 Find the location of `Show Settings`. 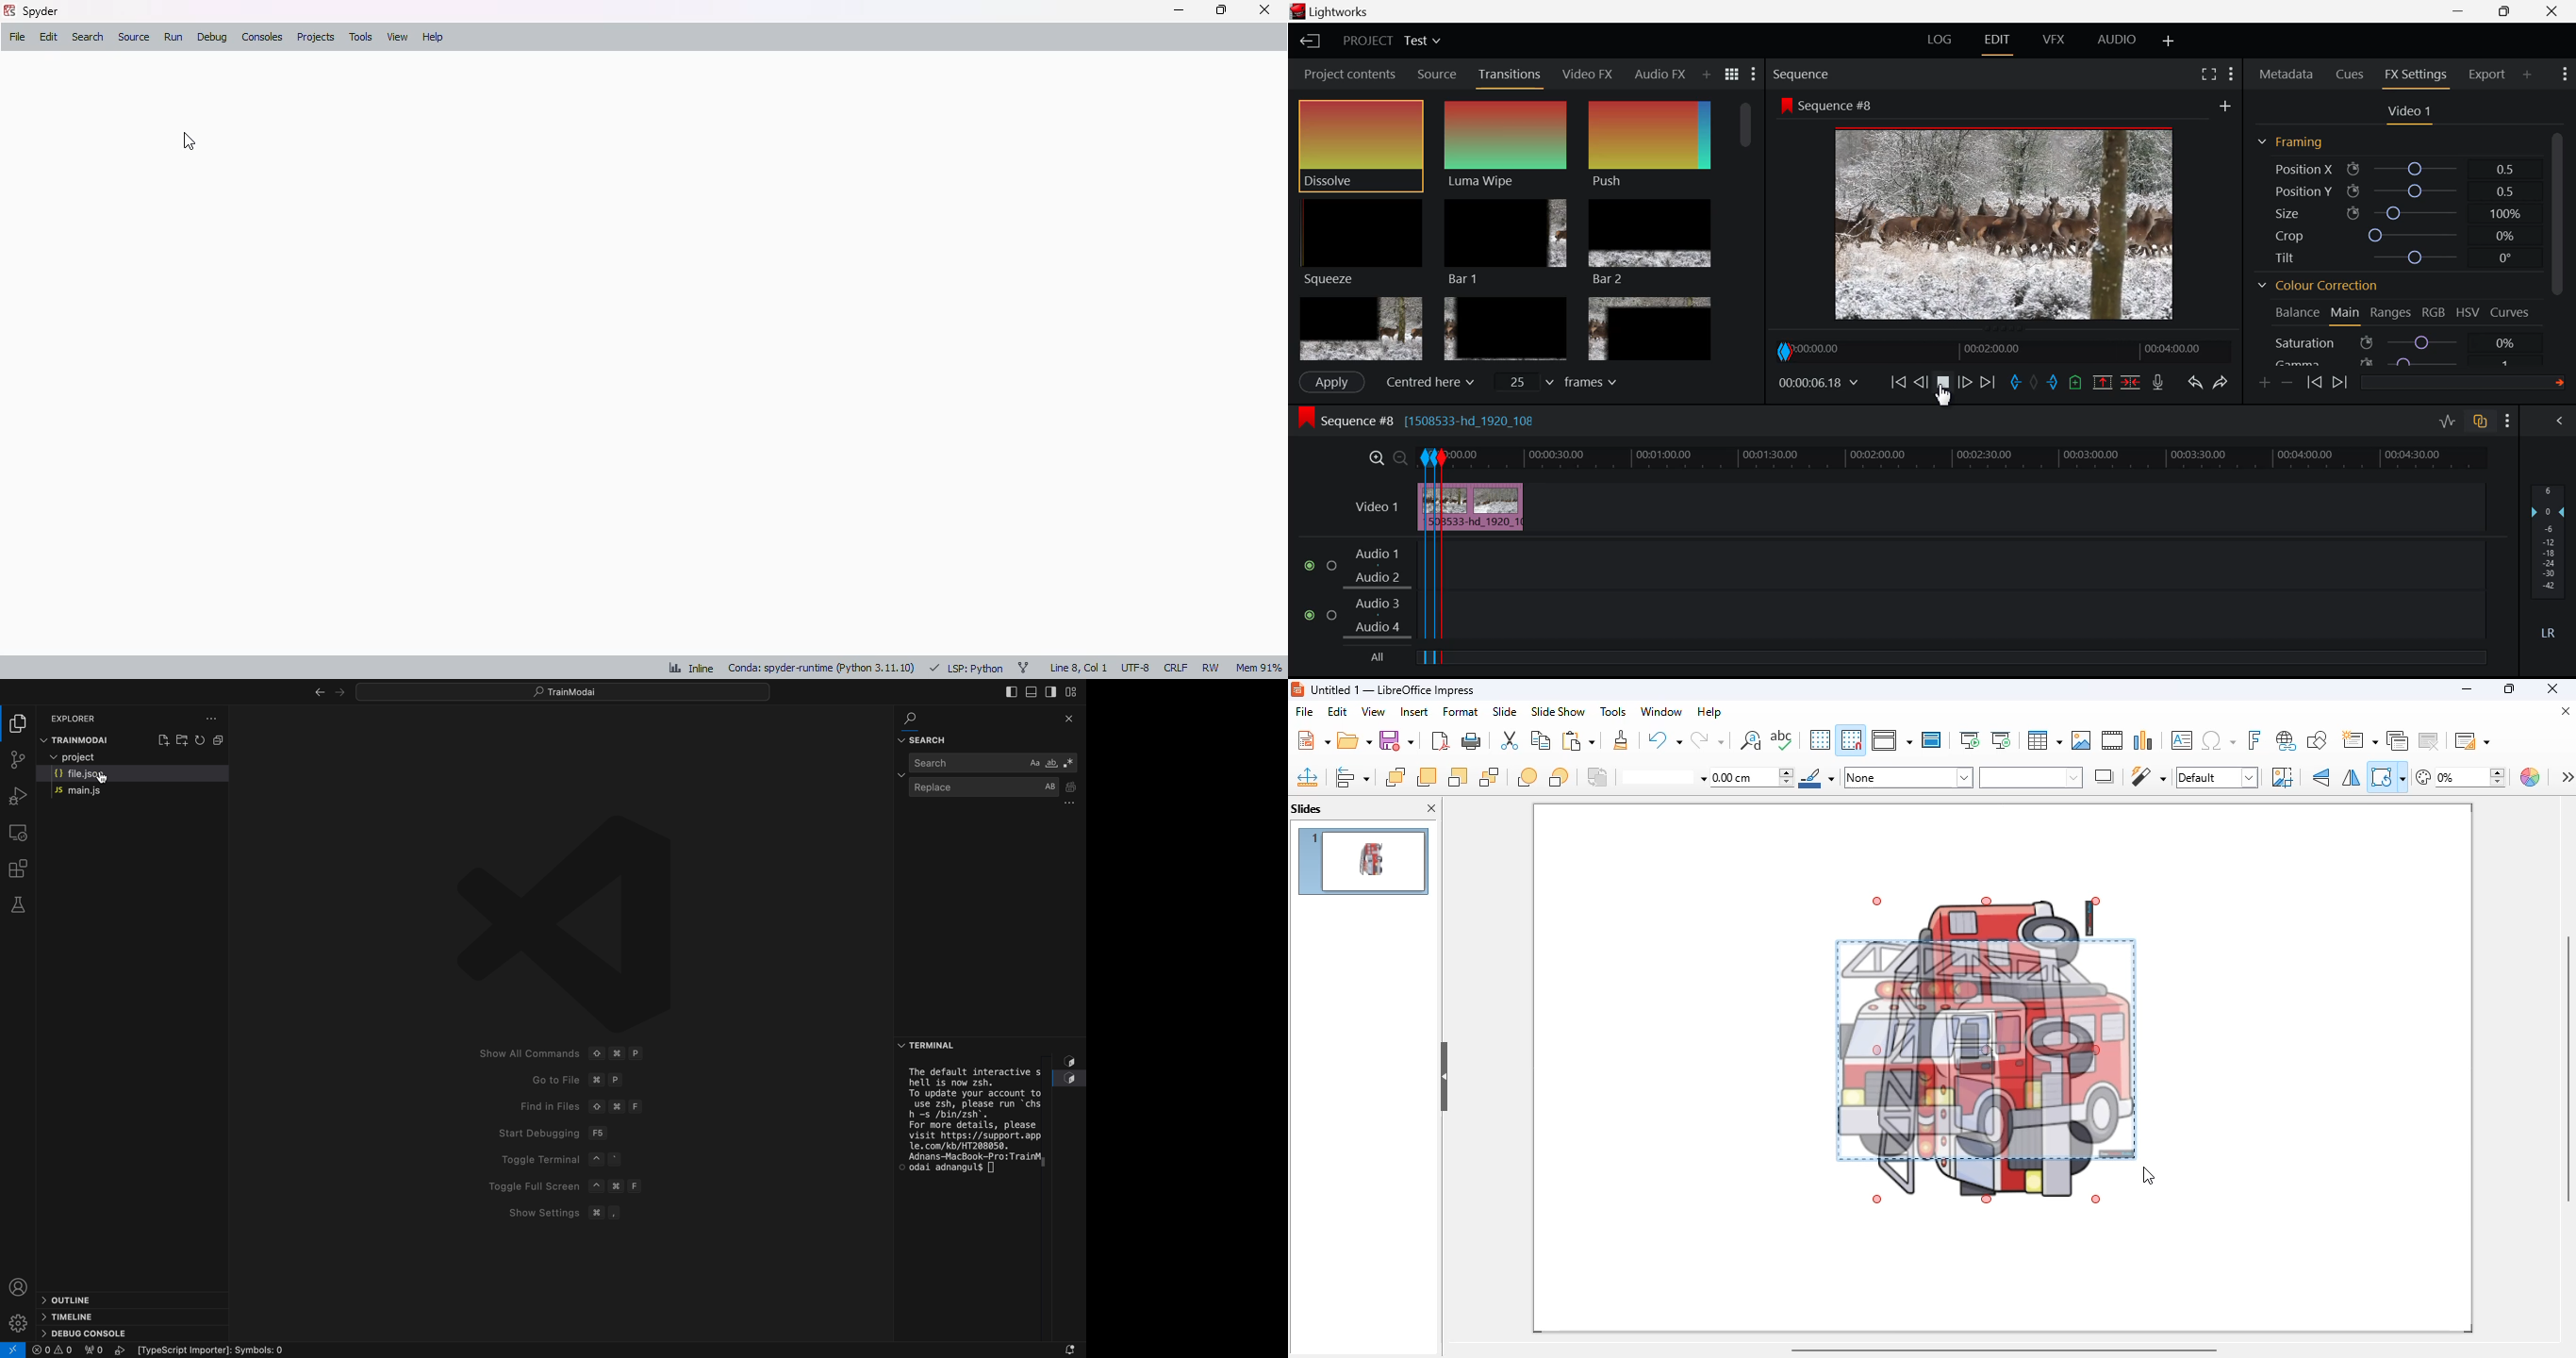

Show Settings is located at coordinates (1755, 74).